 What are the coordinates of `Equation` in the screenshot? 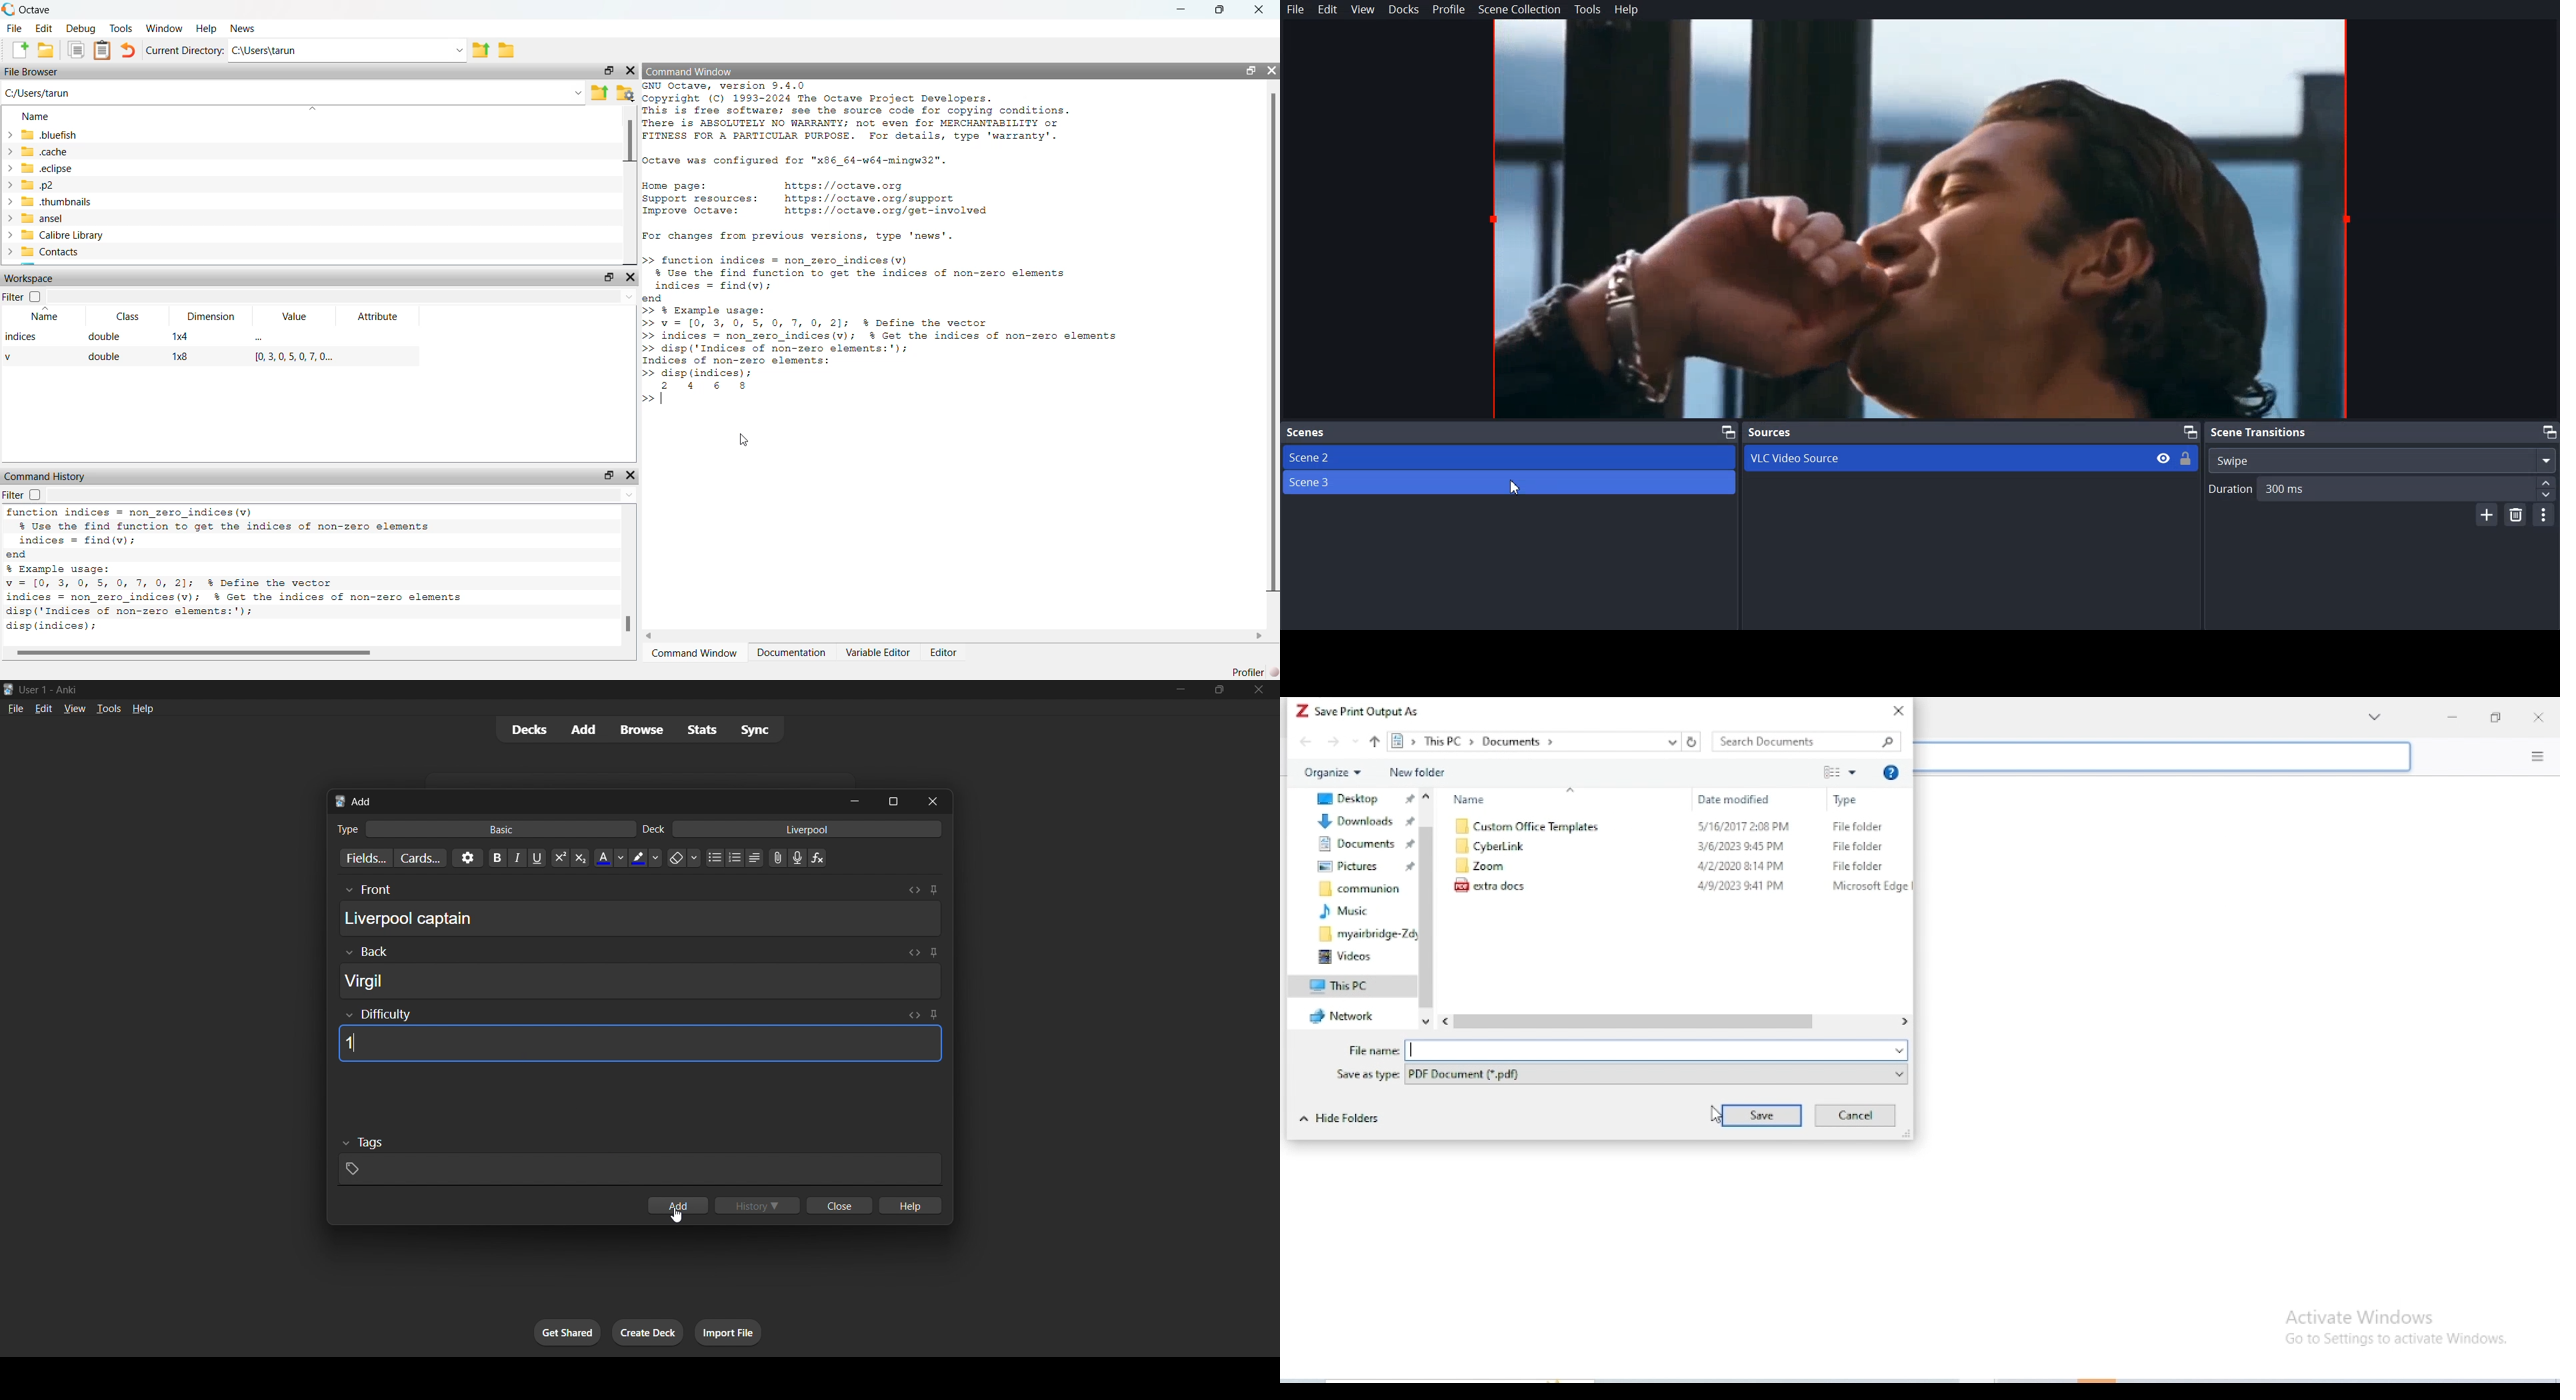 It's located at (817, 858).